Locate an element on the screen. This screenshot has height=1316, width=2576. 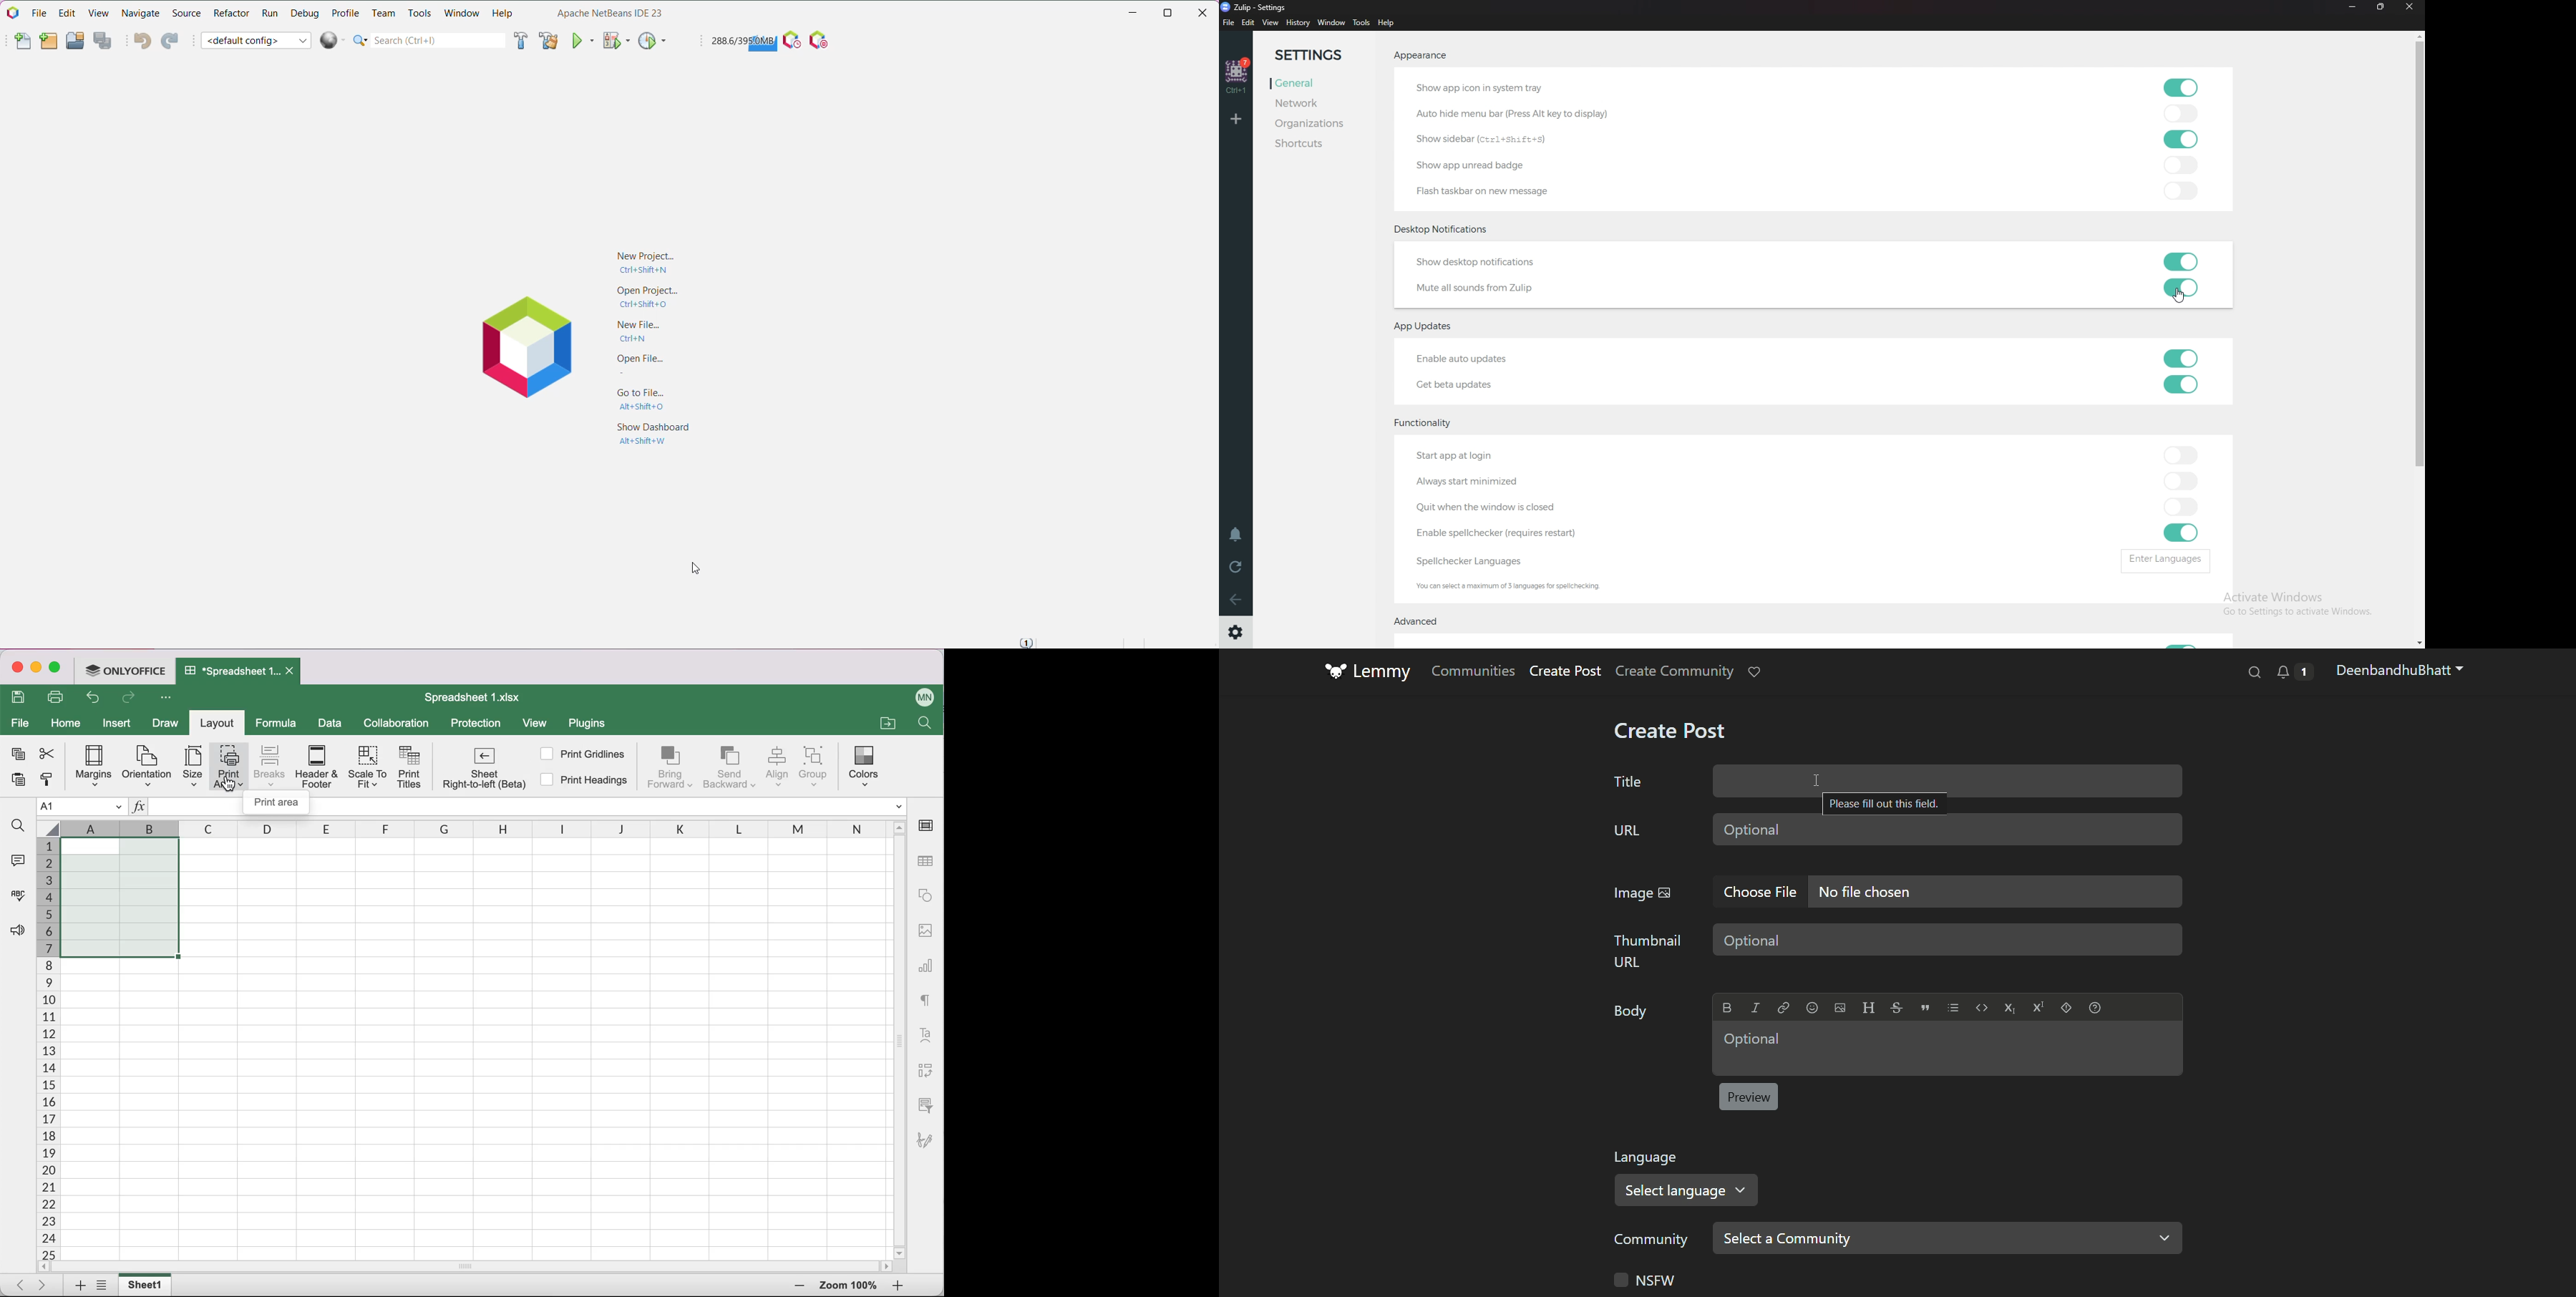
copy is located at coordinates (17, 756).